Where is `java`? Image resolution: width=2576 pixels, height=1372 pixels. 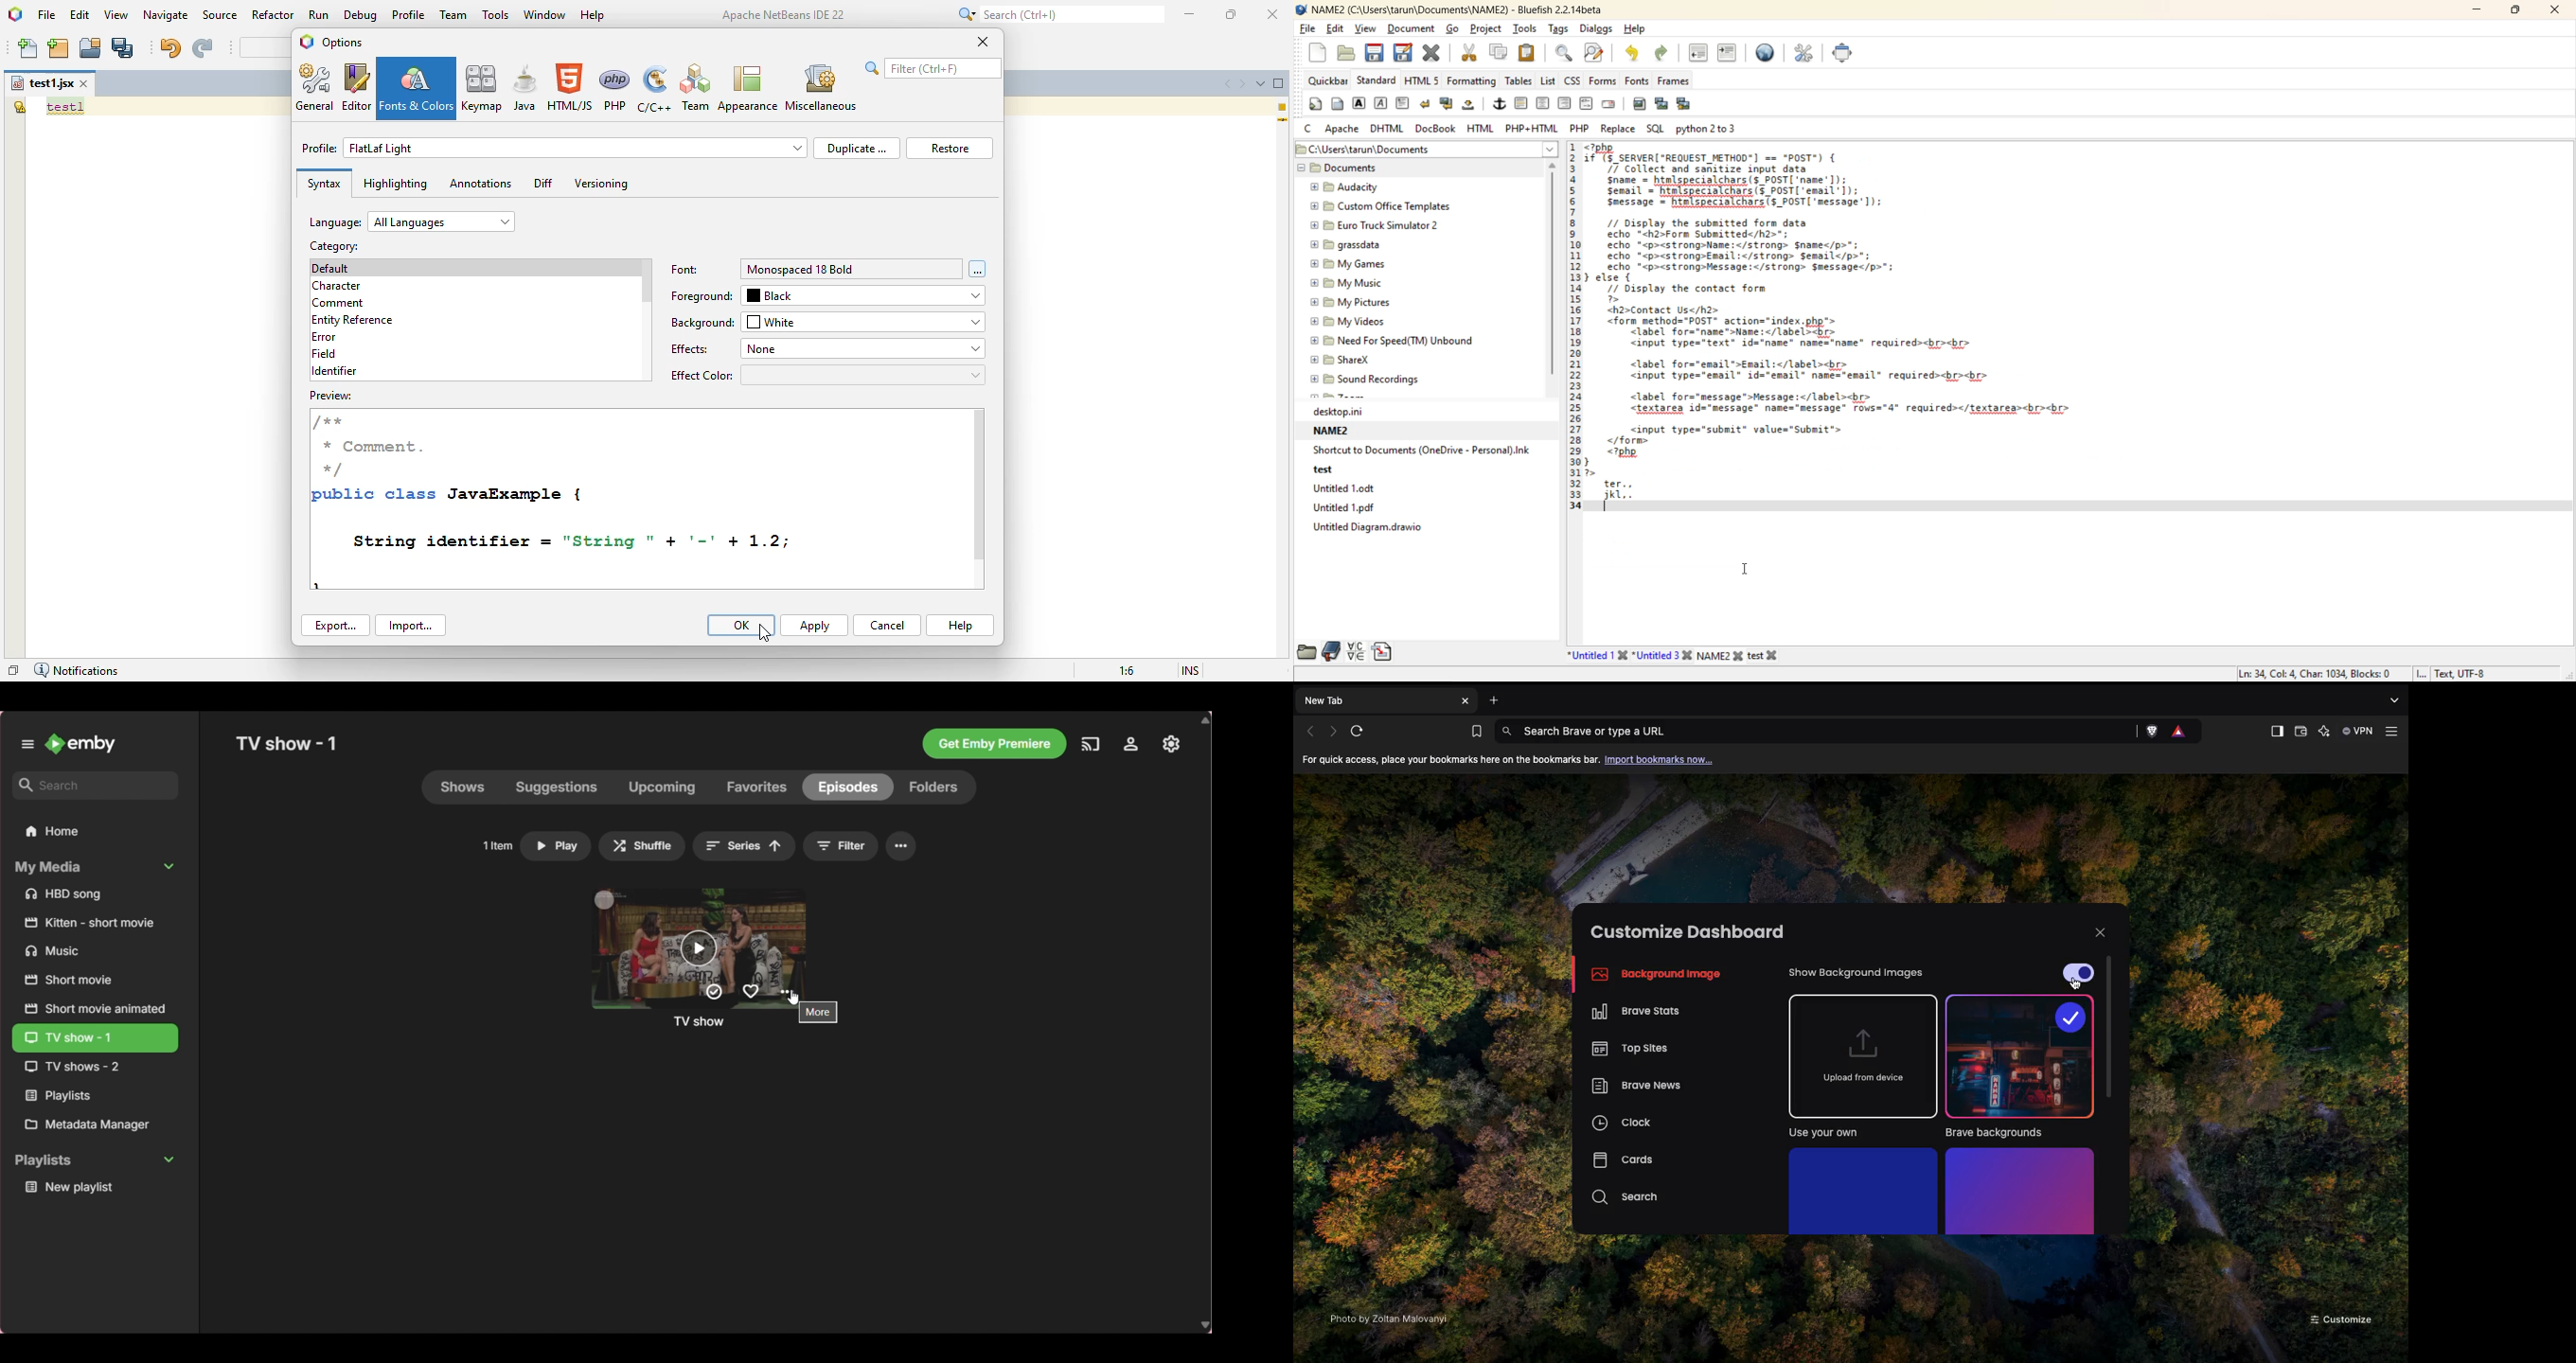
java is located at coordinates (524, 88).